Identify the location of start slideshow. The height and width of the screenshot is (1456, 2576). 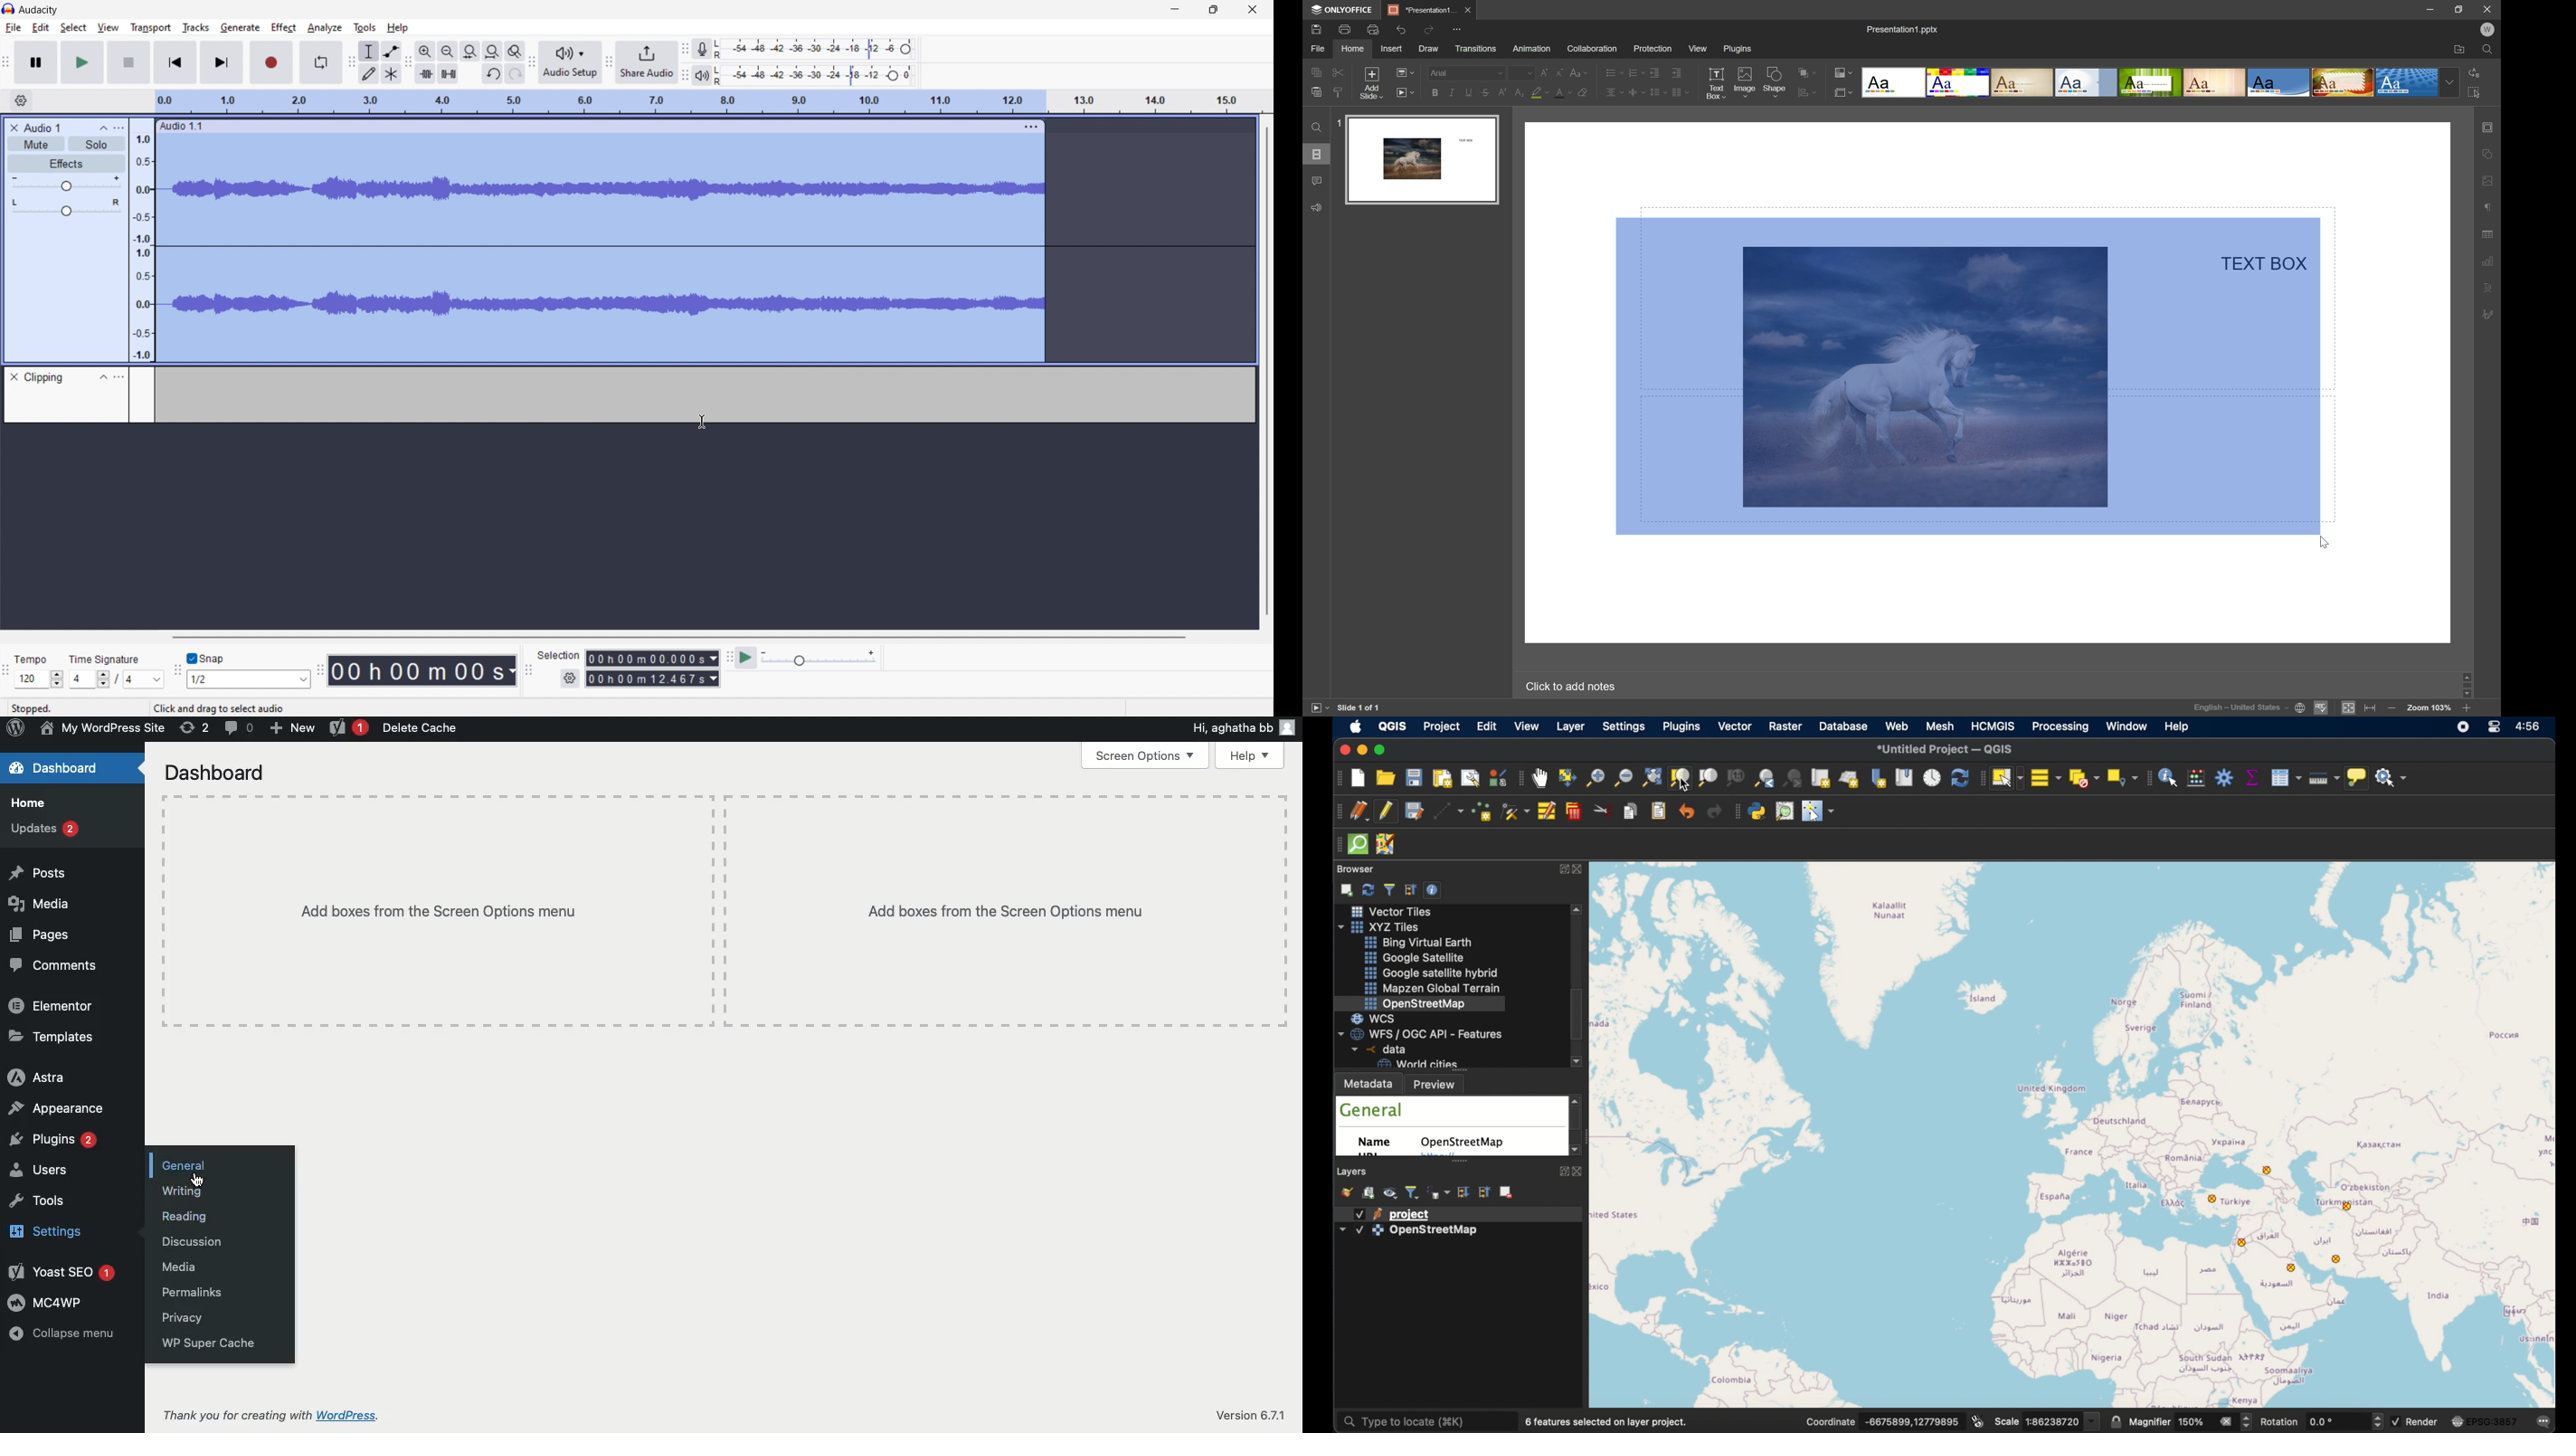
(1405, 92).